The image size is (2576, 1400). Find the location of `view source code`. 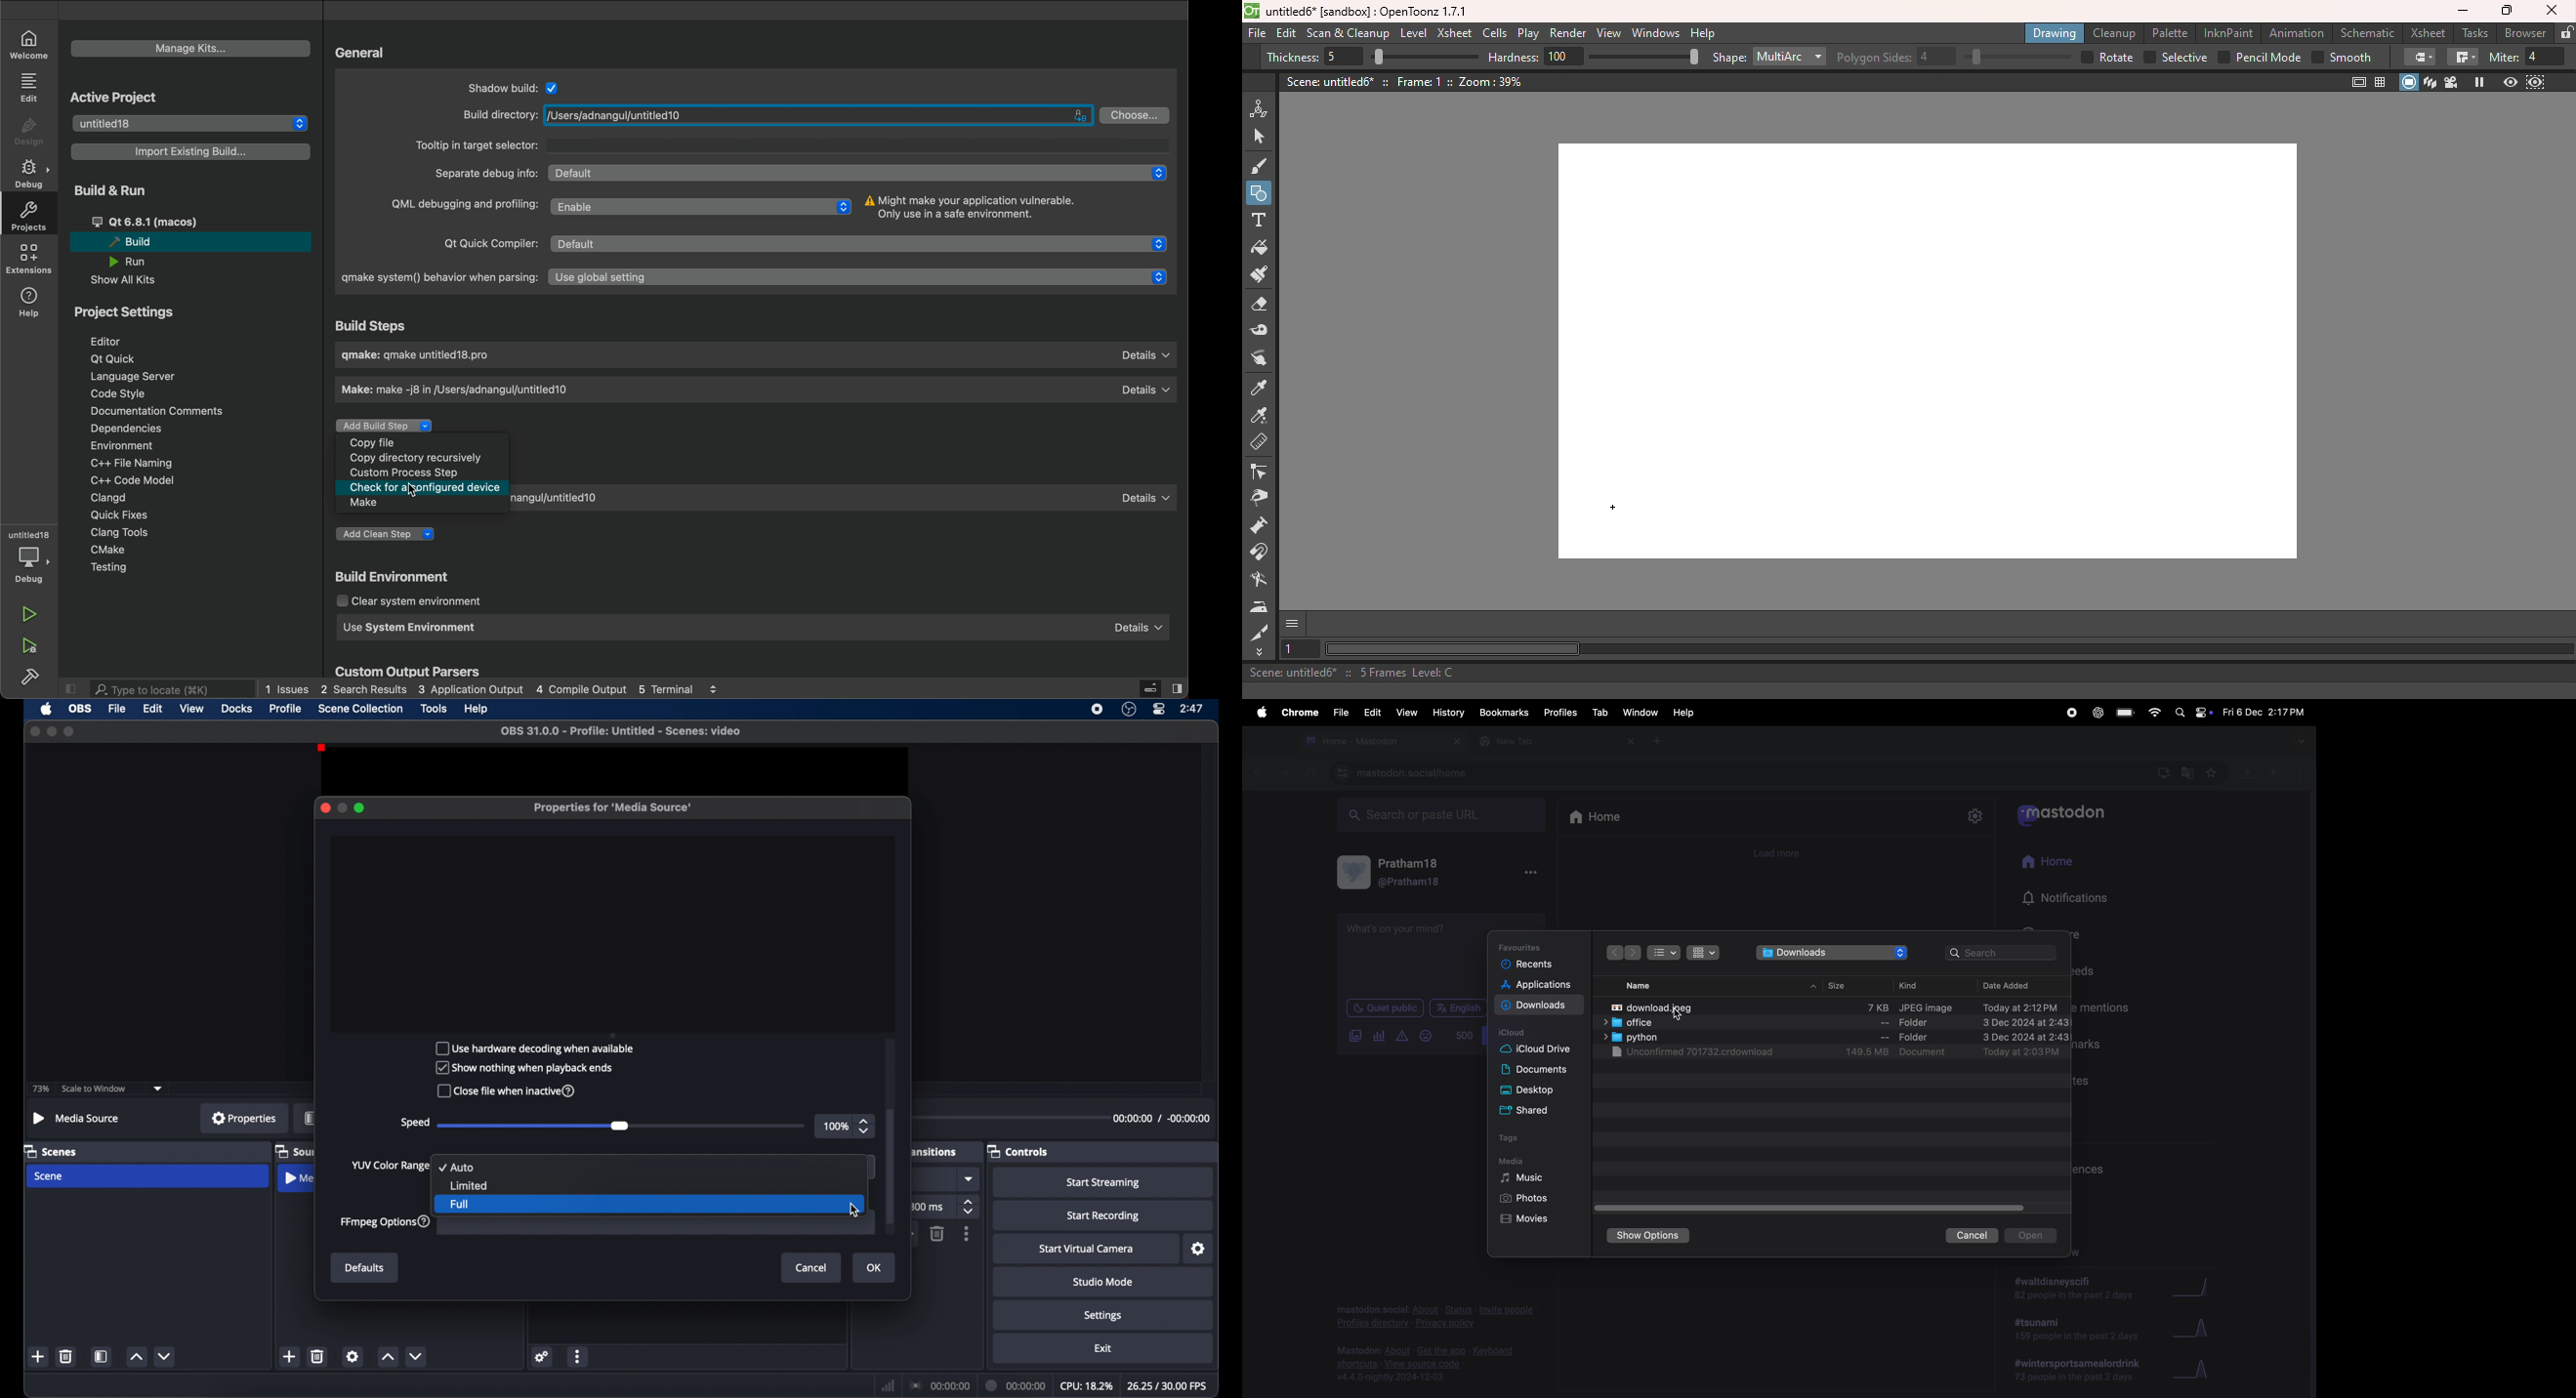

view source code is located at coordinates (1428, 1367).